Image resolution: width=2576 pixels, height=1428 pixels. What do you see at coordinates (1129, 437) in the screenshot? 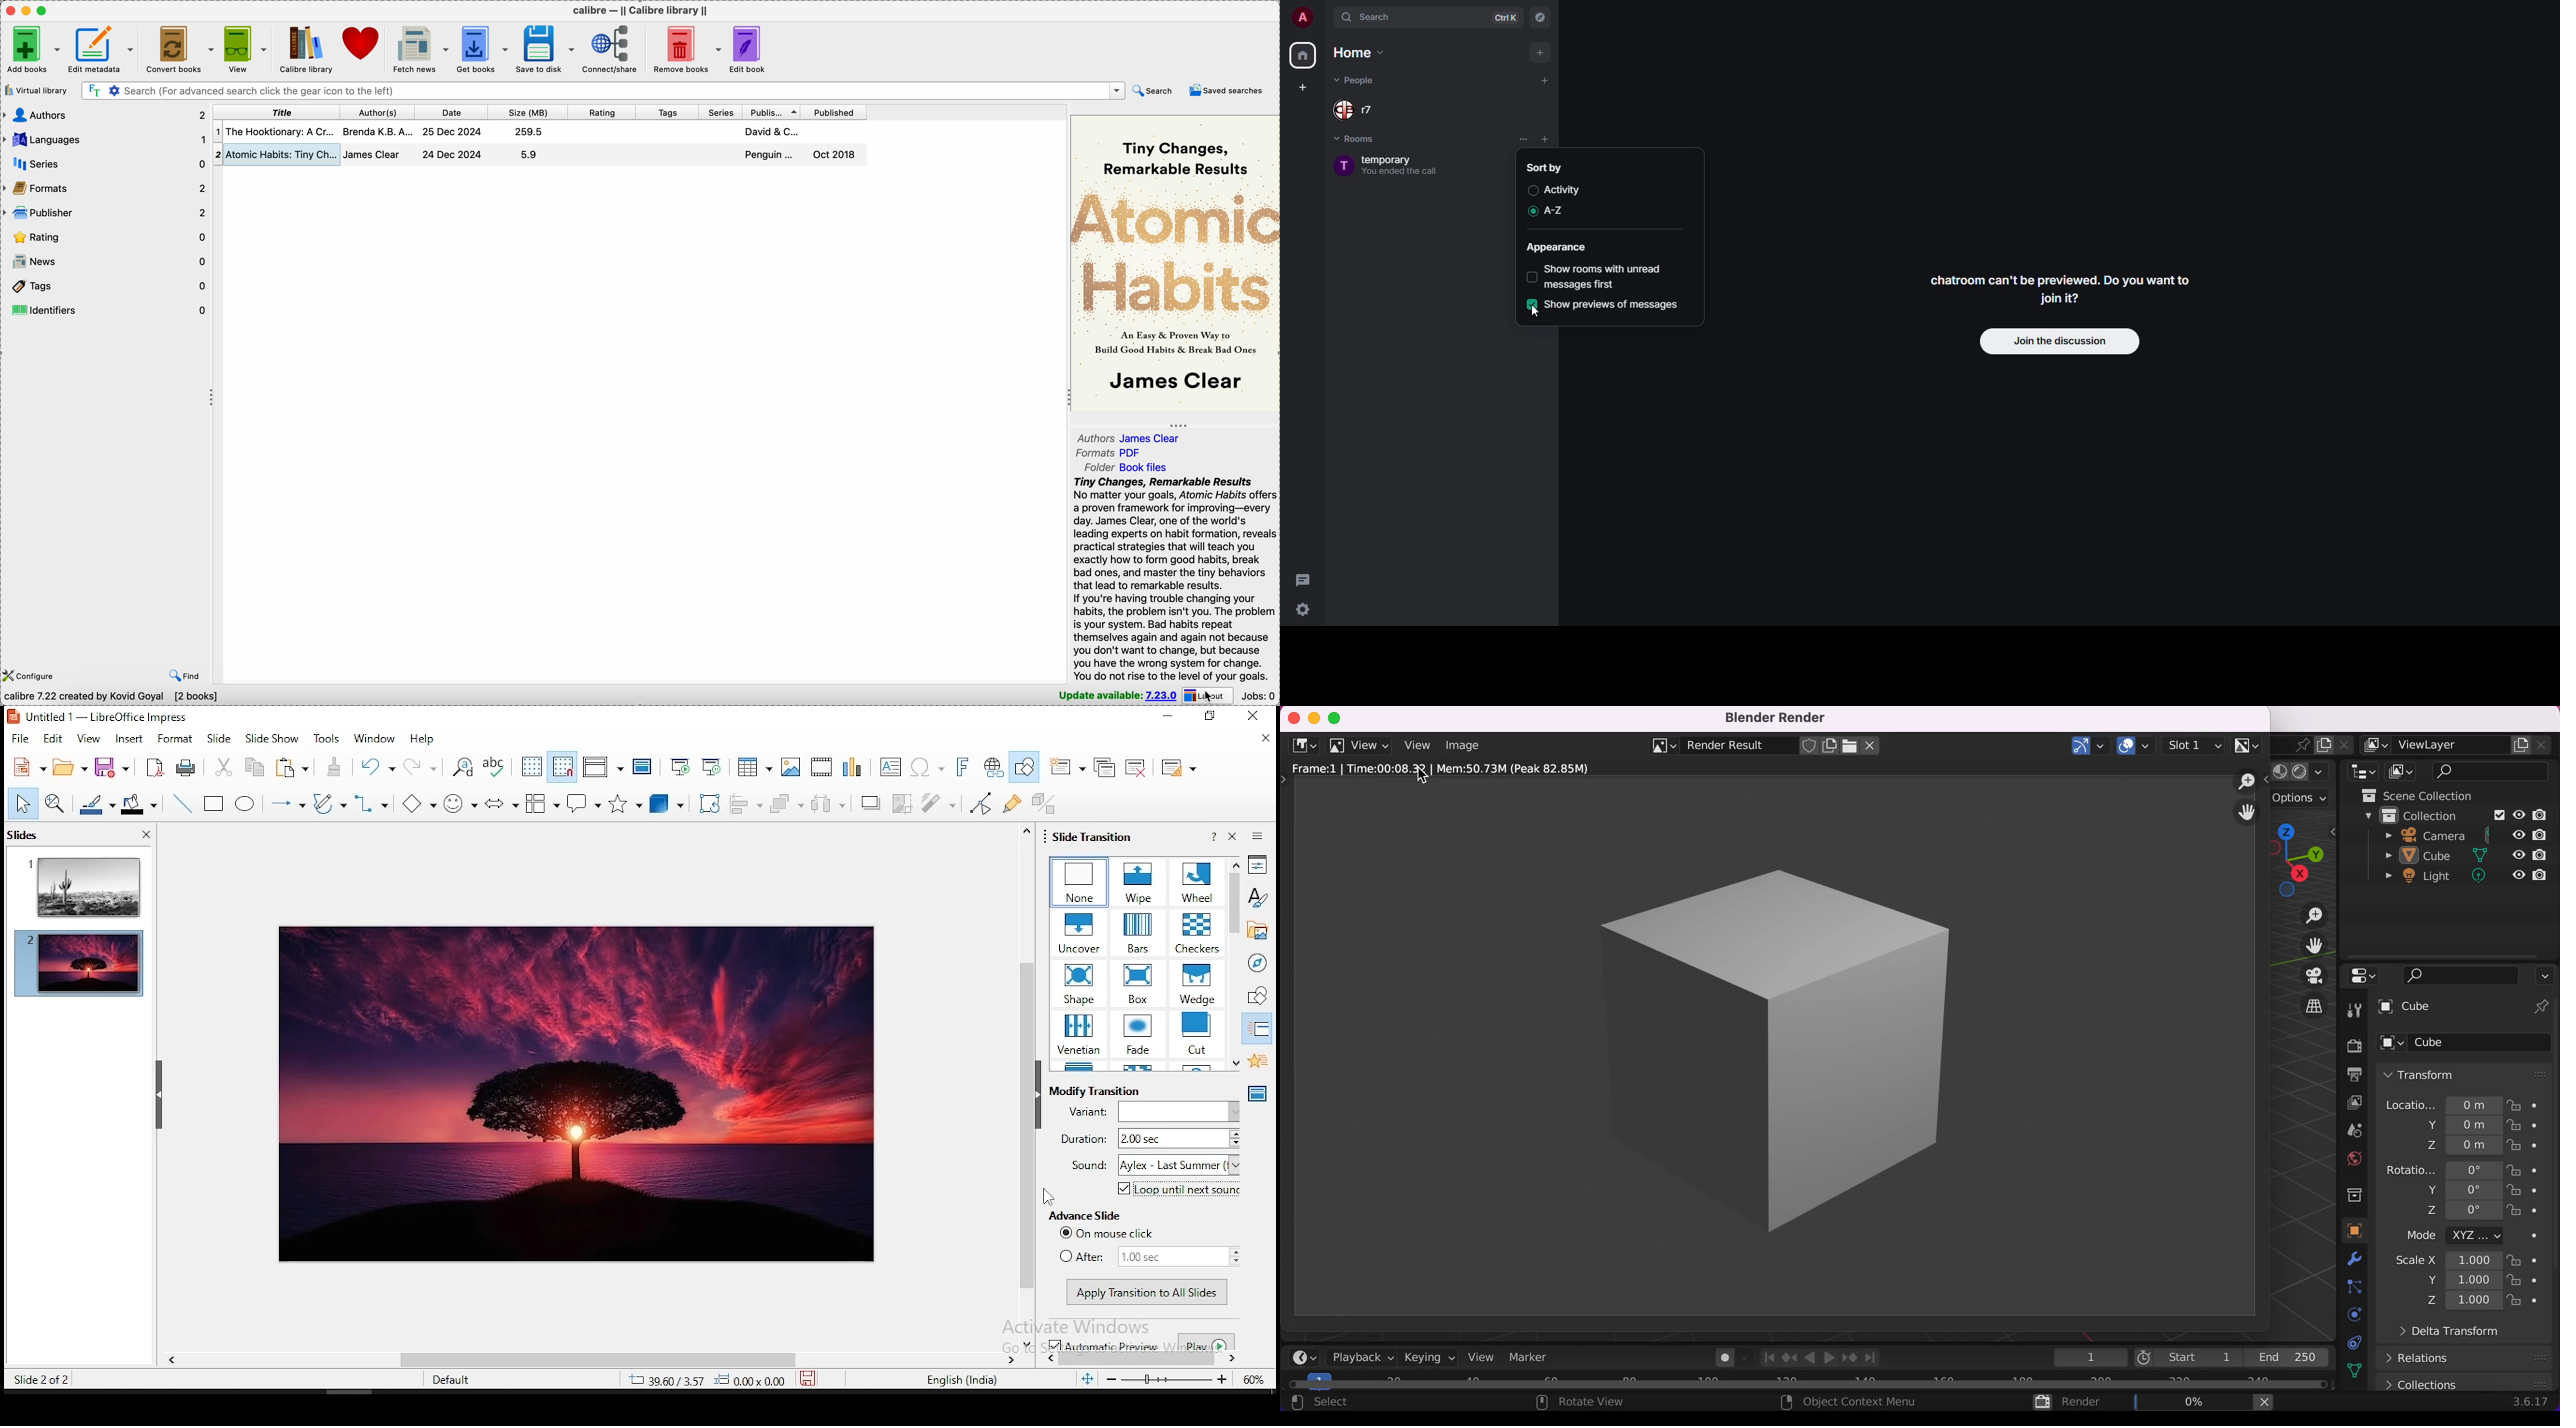
I see `authors james clear` at bounding box center [1129, 437].